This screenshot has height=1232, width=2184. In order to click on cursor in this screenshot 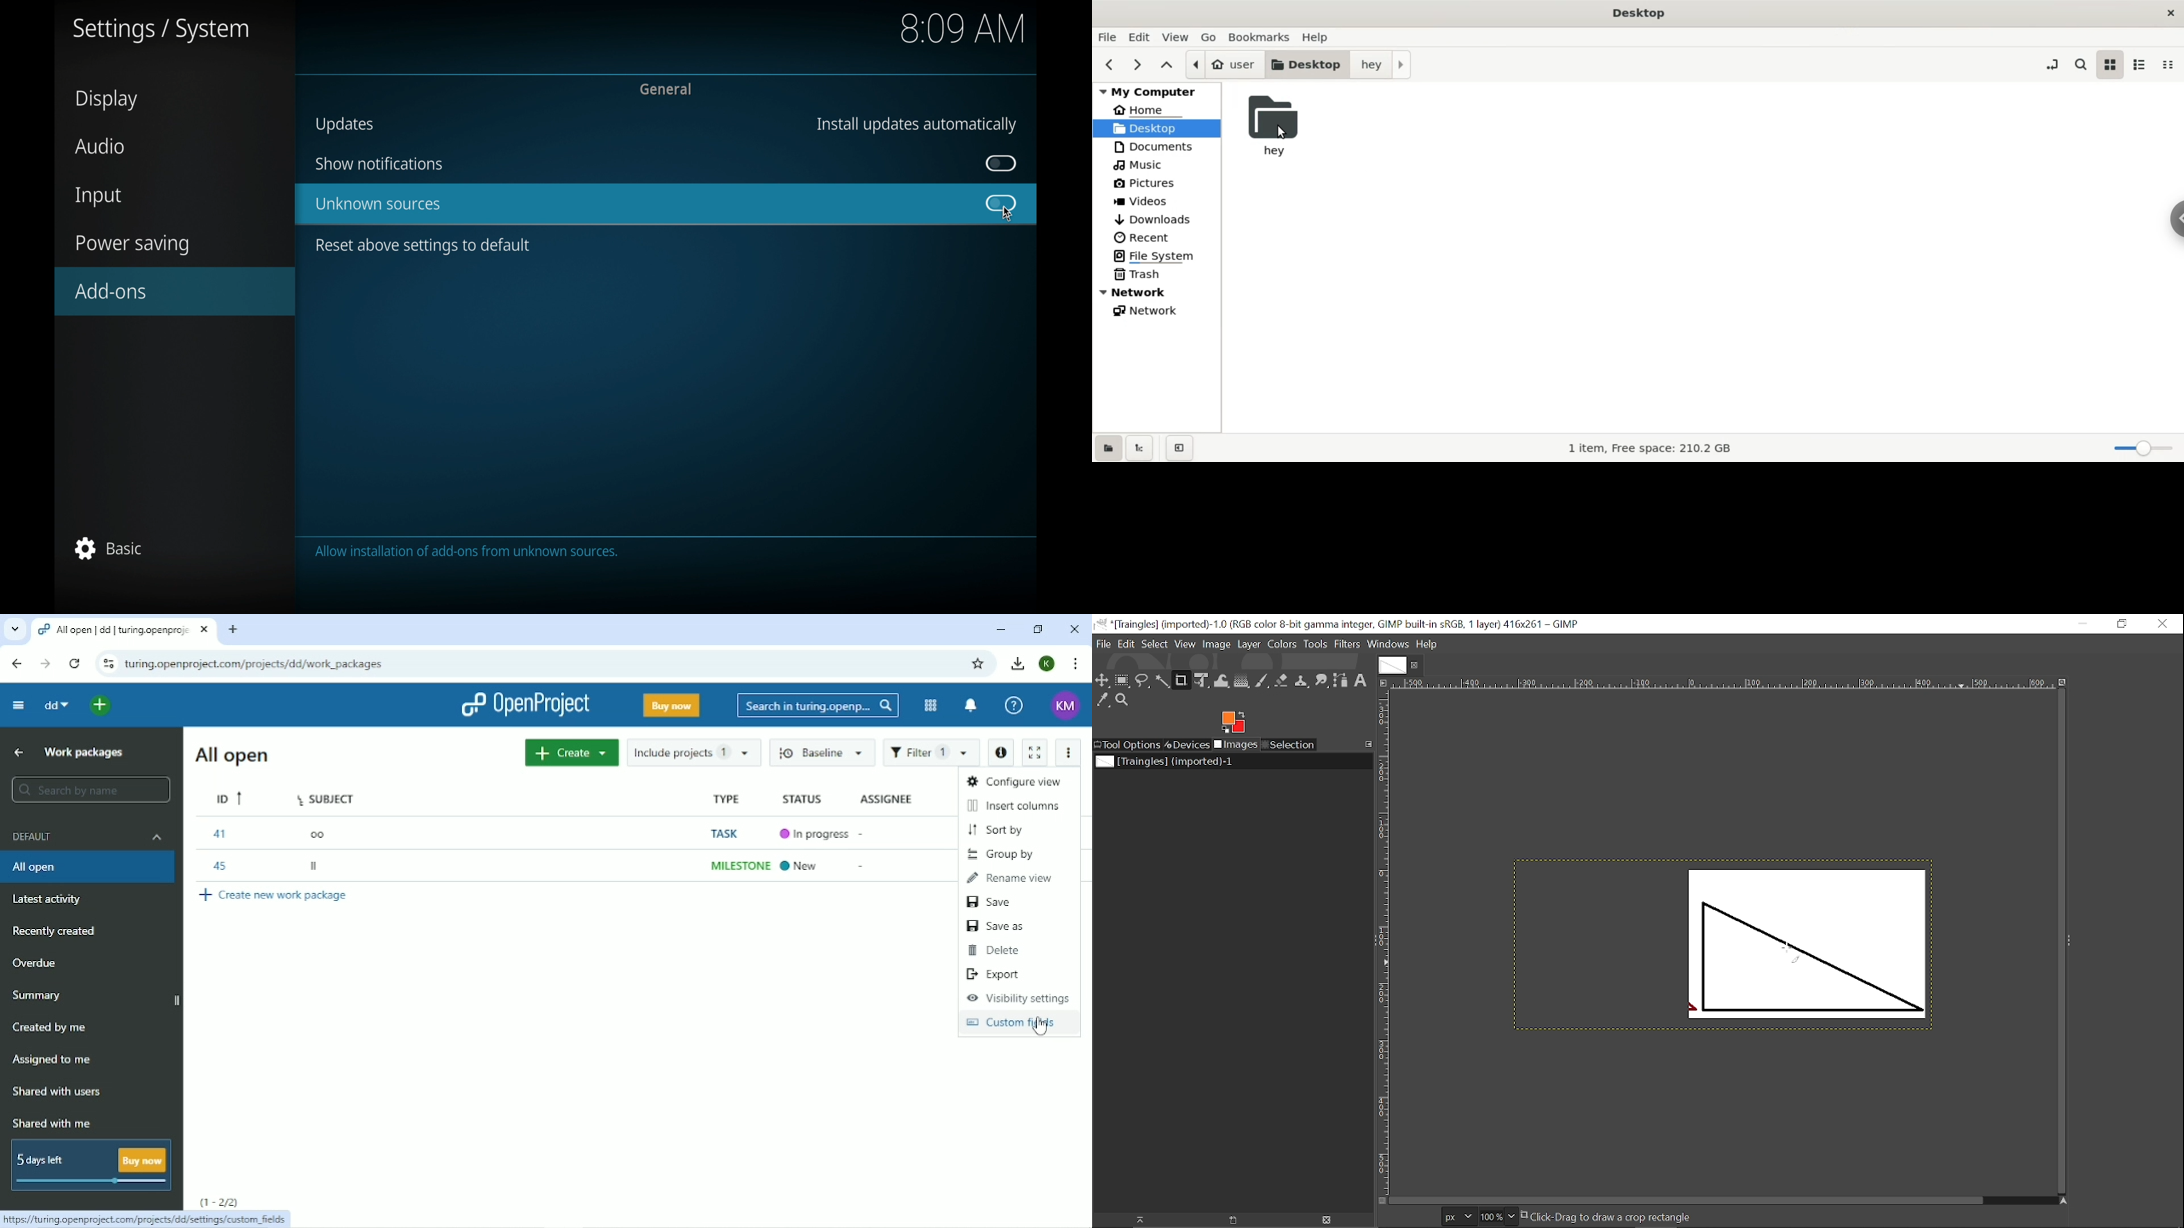, I will do `click(1791, 951)`.